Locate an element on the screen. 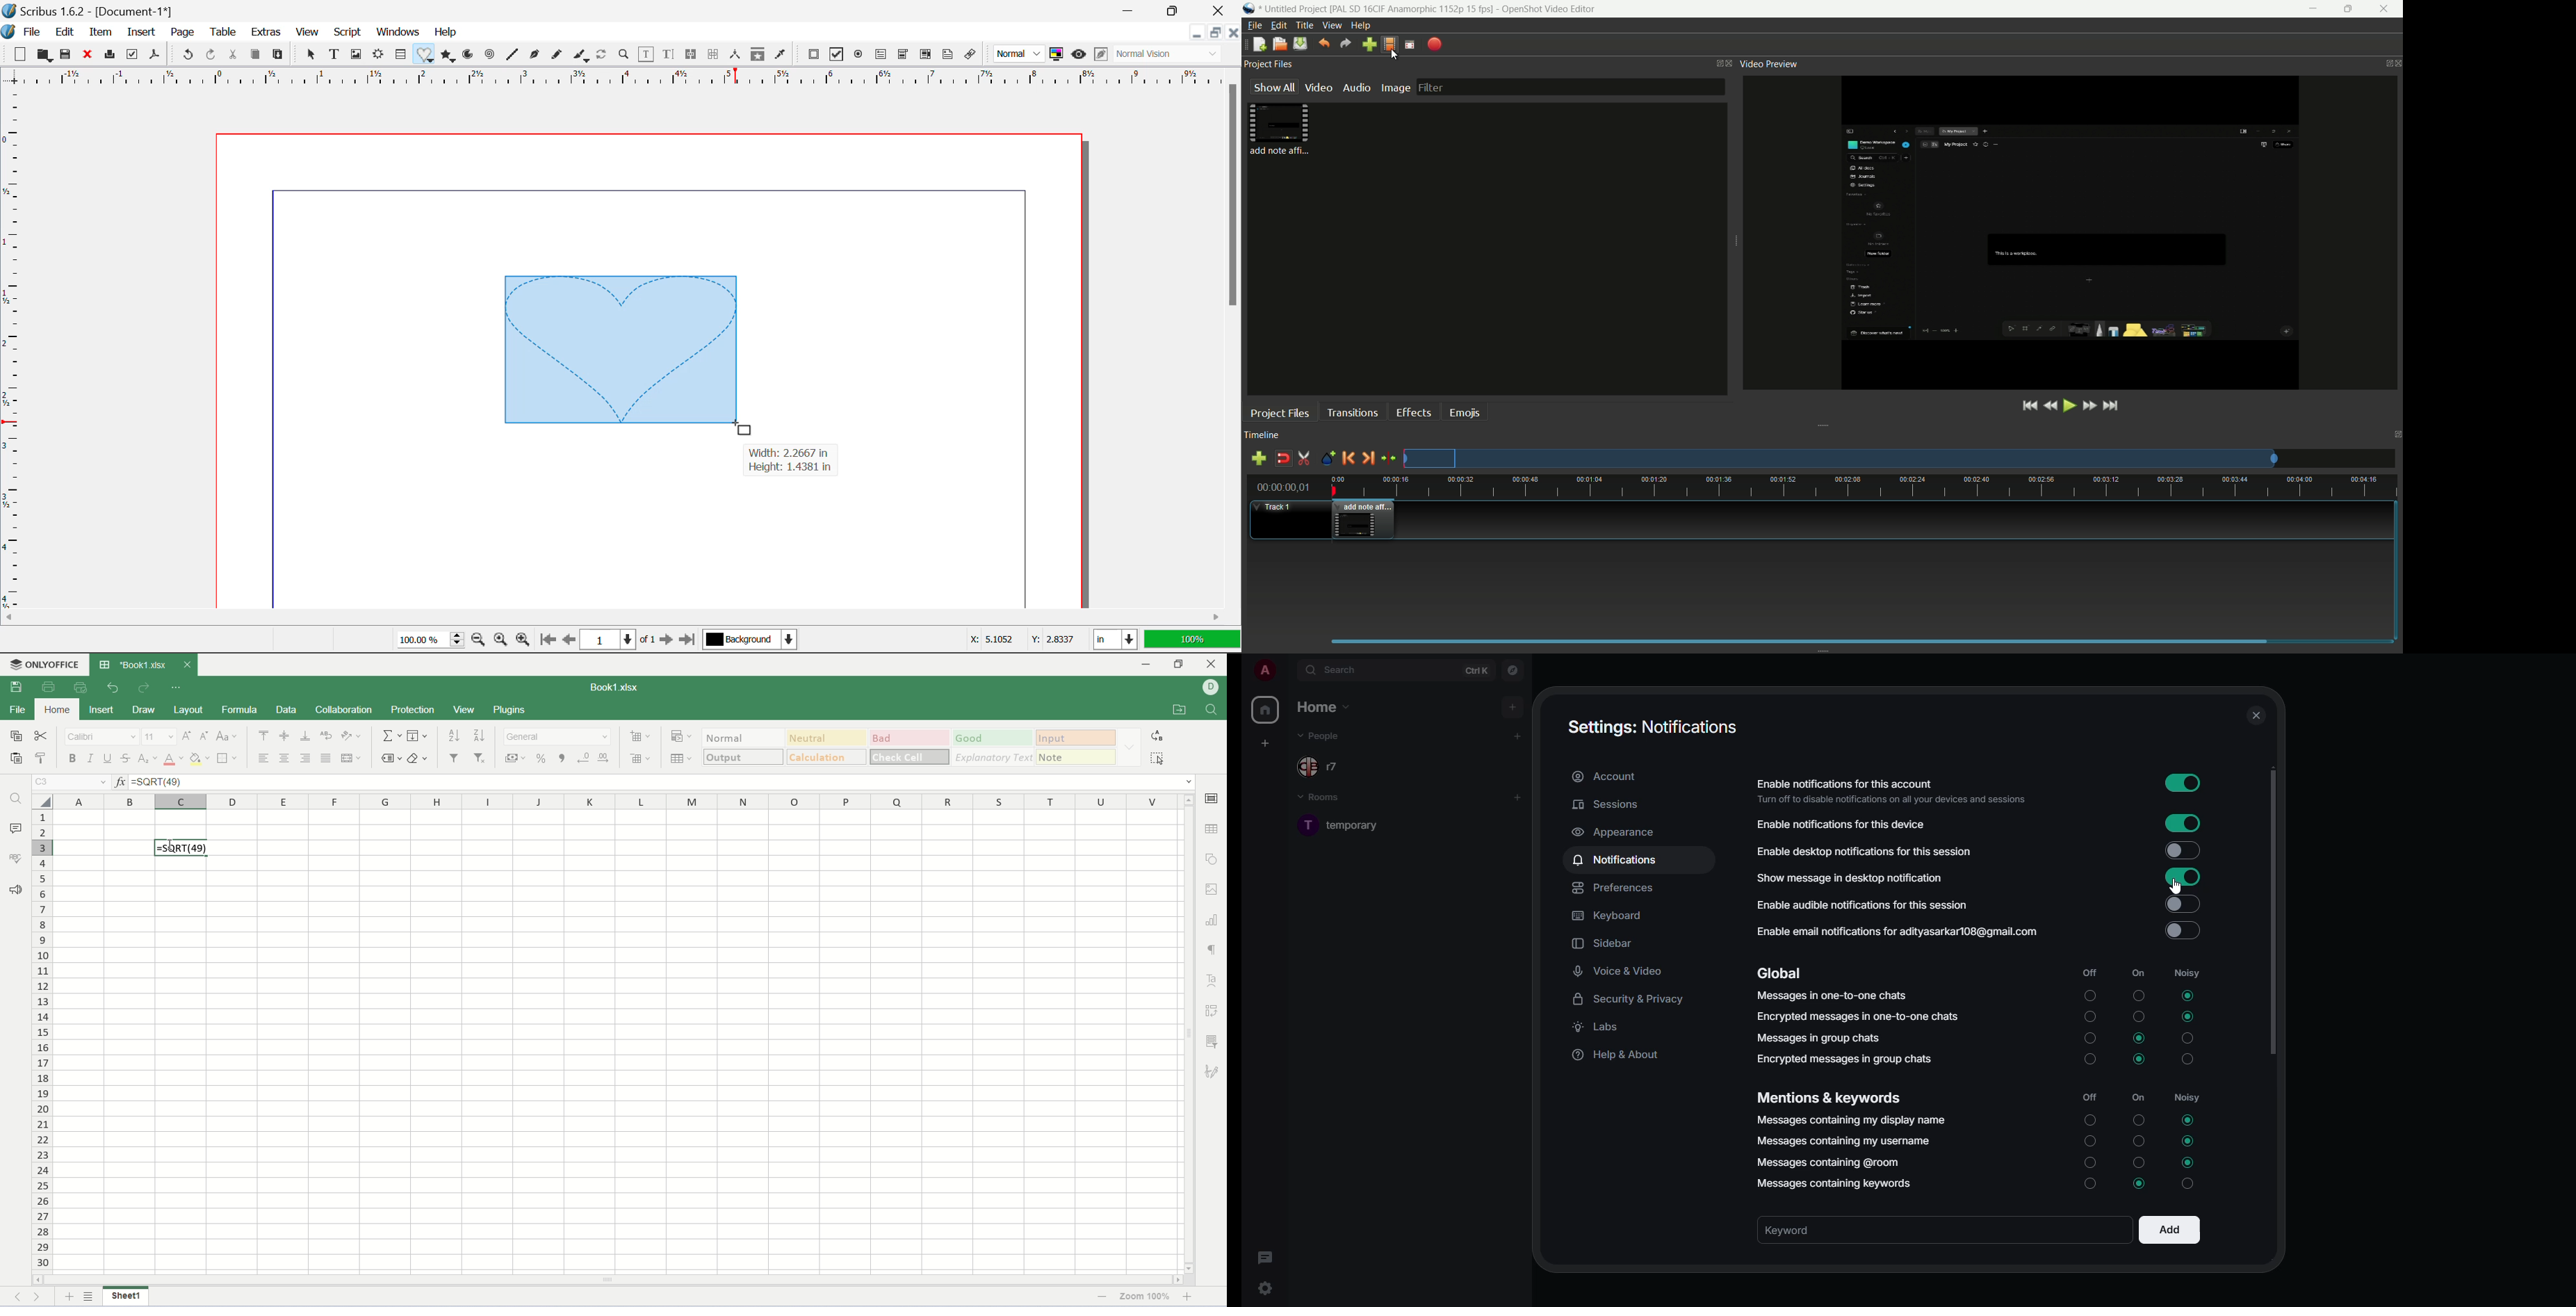  Pdf Combobox is located at coordinates (904, 56).